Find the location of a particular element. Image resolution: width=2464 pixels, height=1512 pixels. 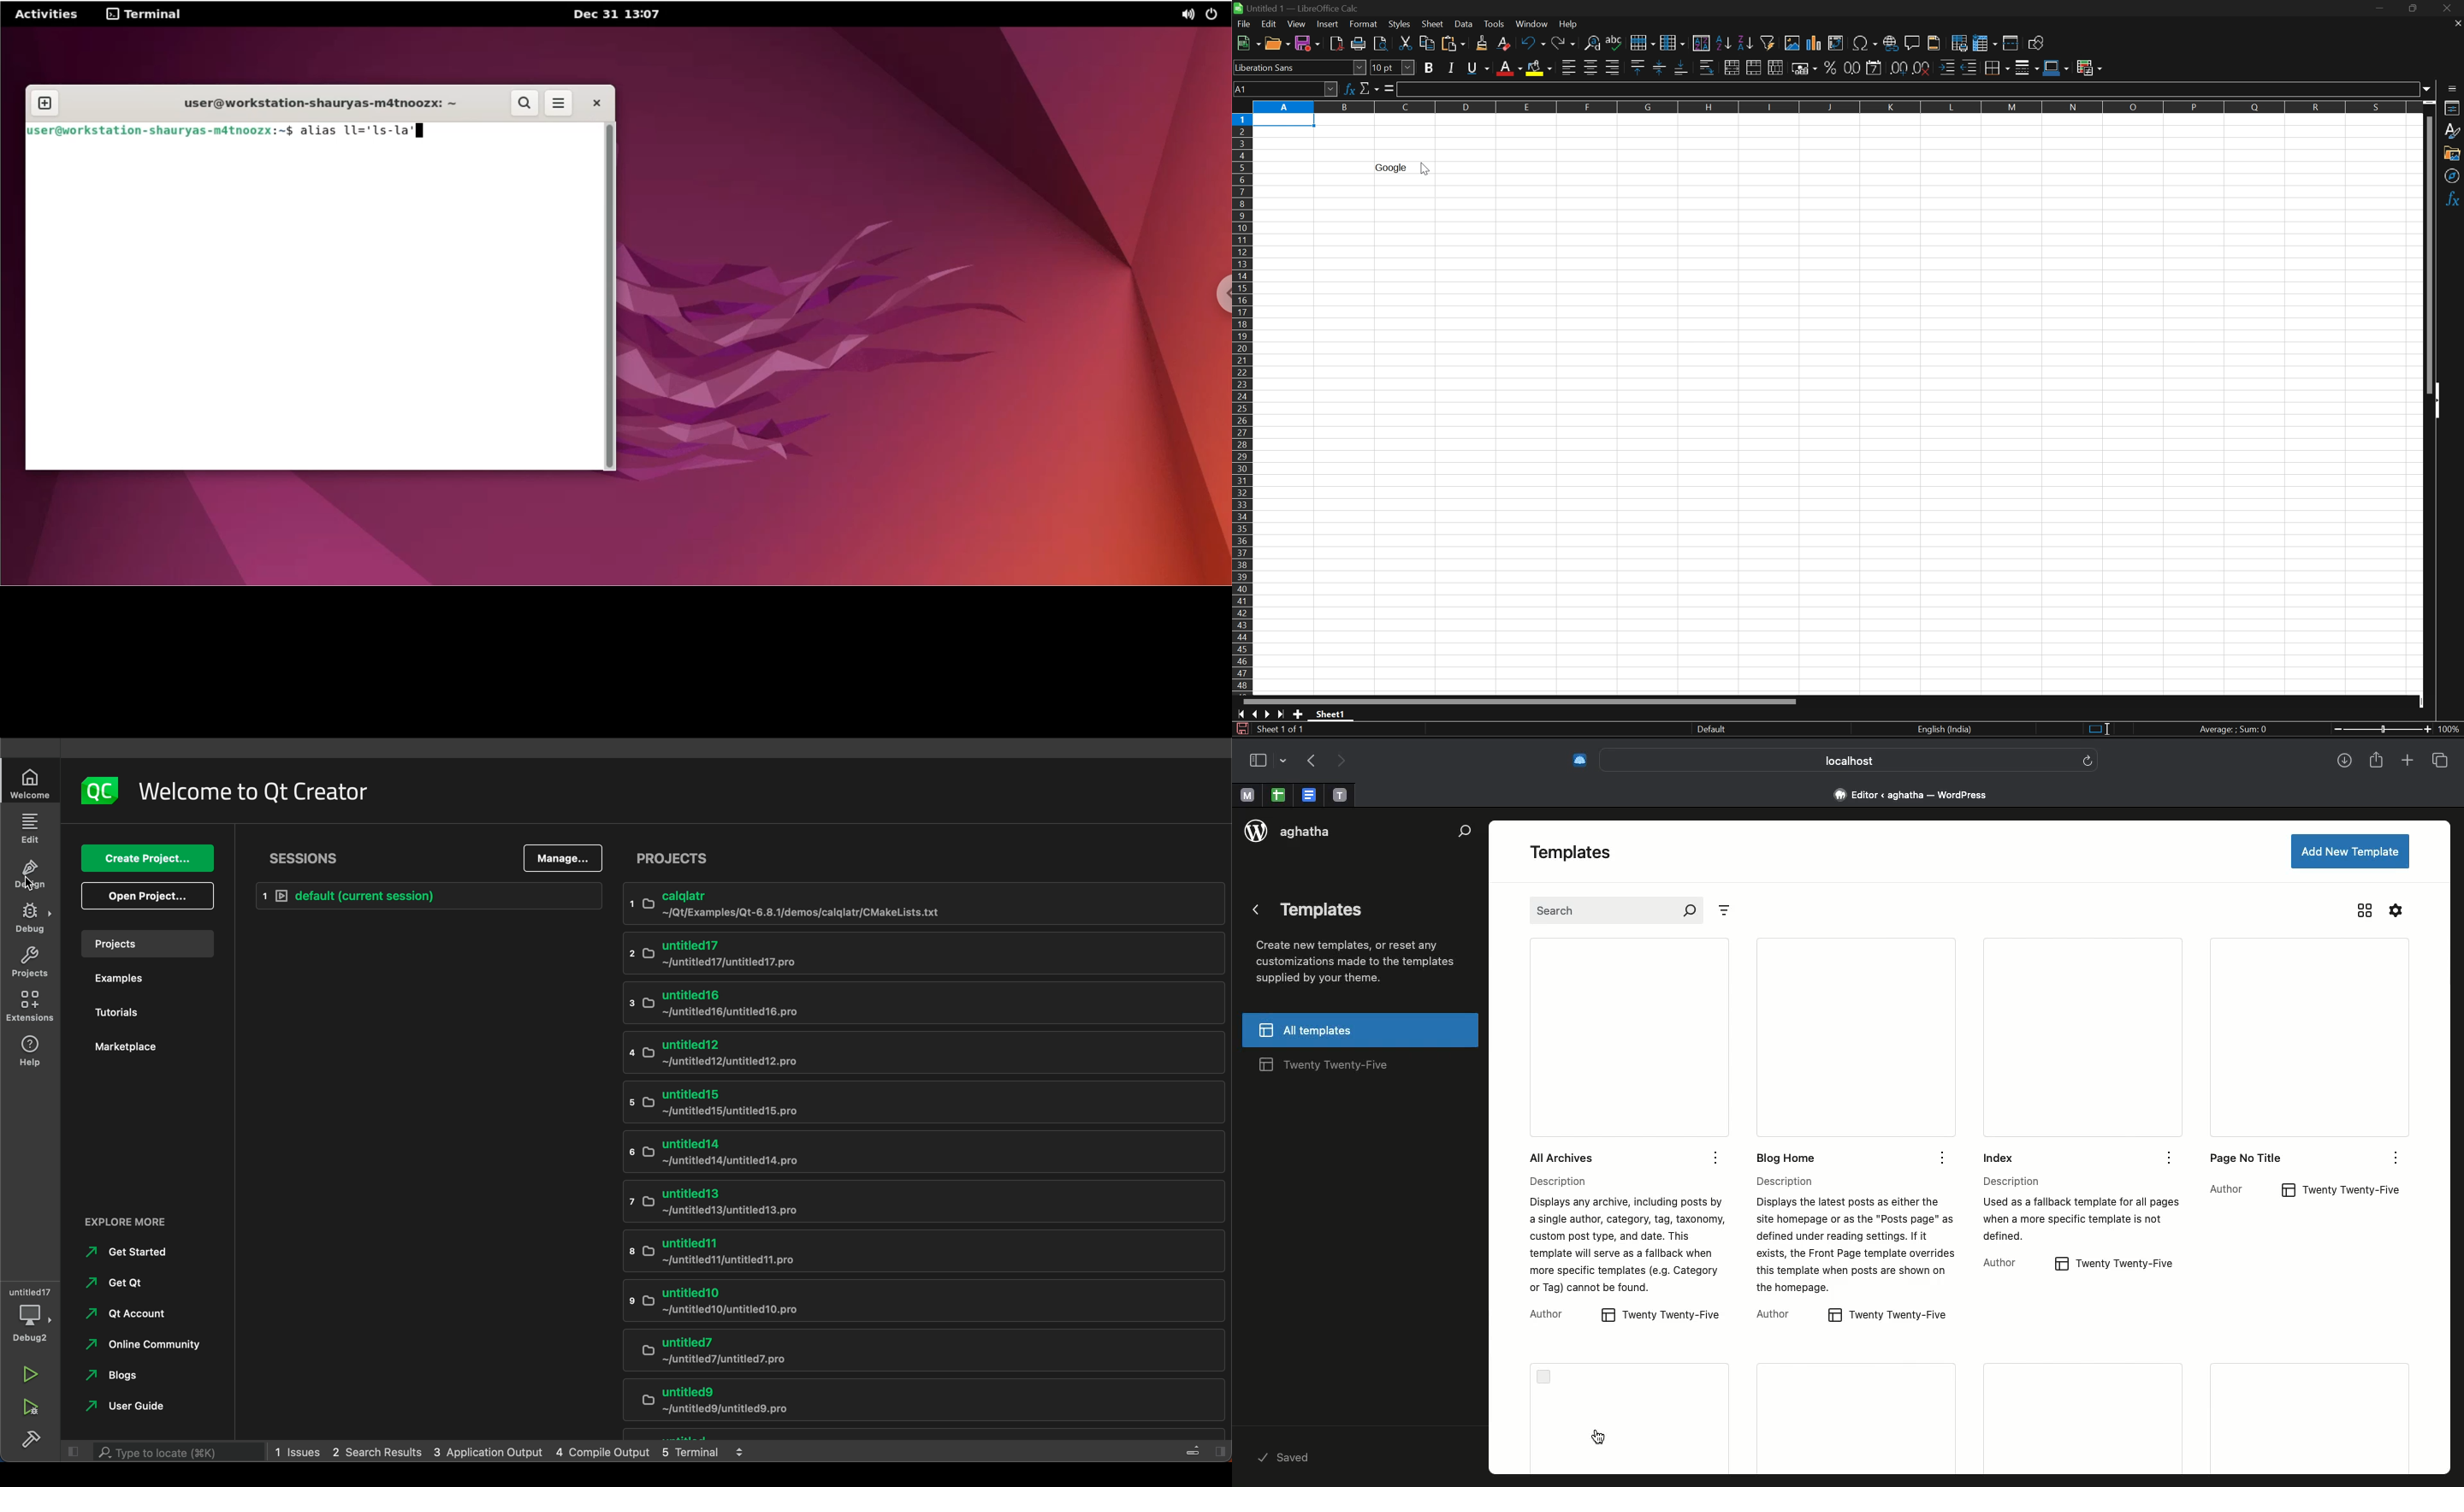

open is located at coordinates (147, 895).